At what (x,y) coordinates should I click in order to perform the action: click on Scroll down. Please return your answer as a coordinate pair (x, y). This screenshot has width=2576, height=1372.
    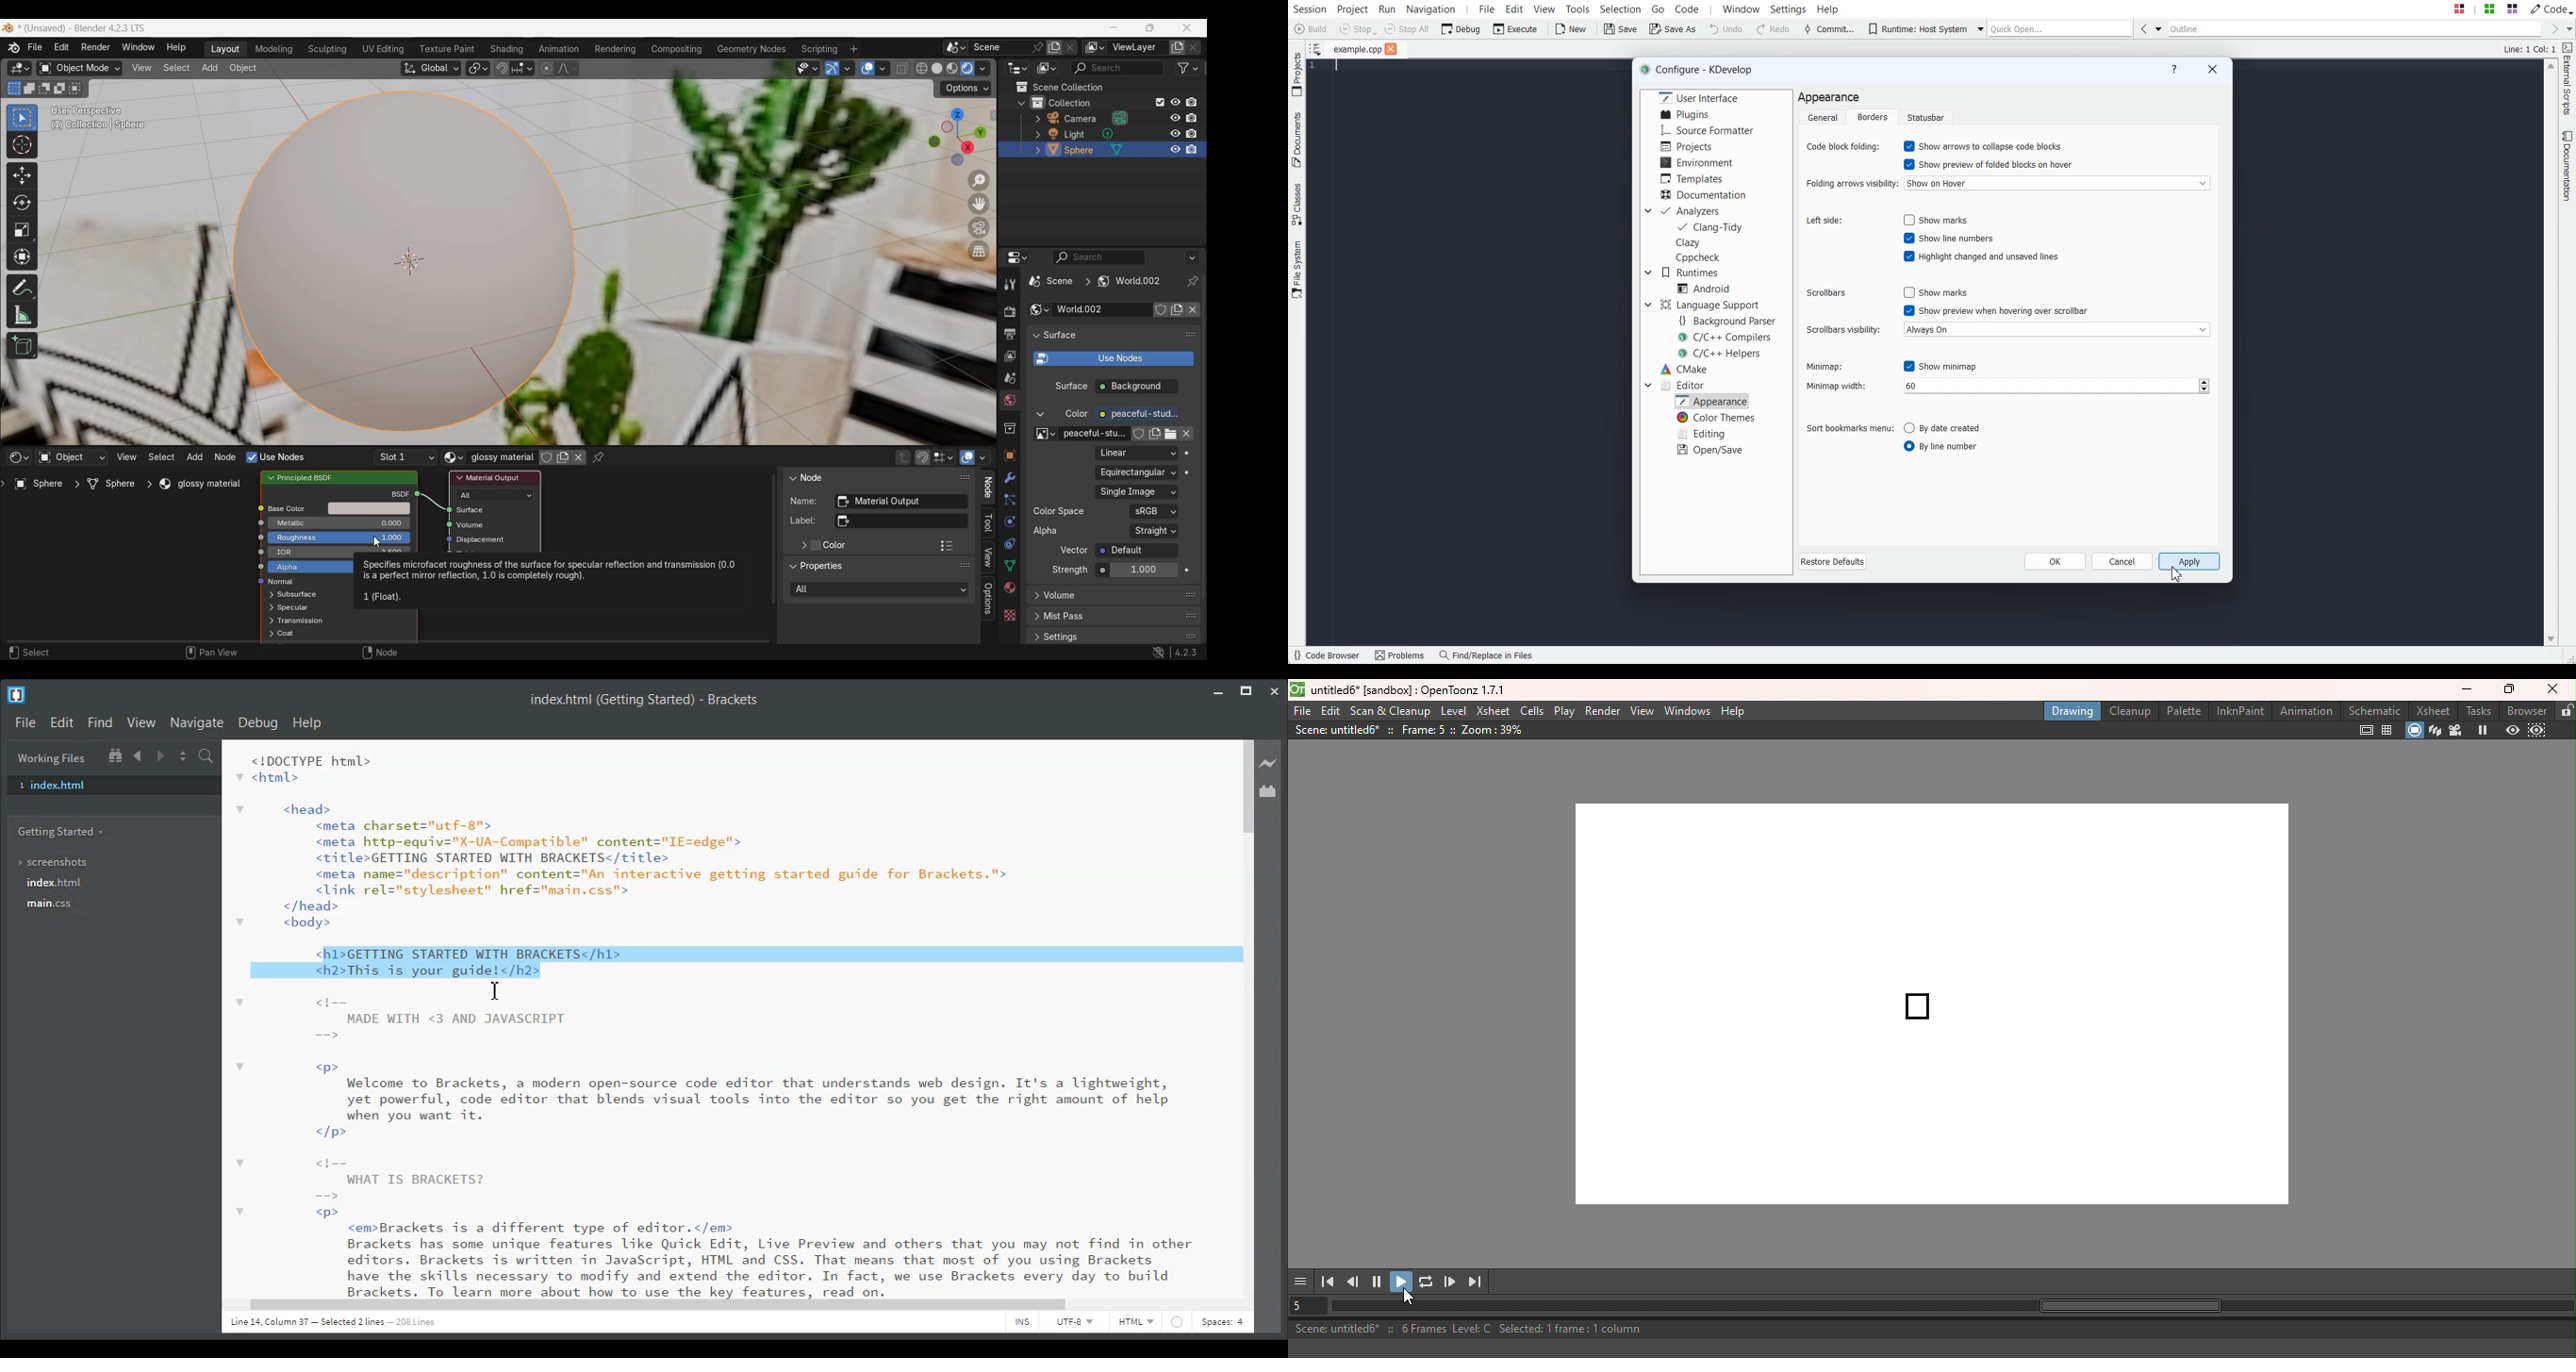
    Looking at the image, I should click on (2551, 640).